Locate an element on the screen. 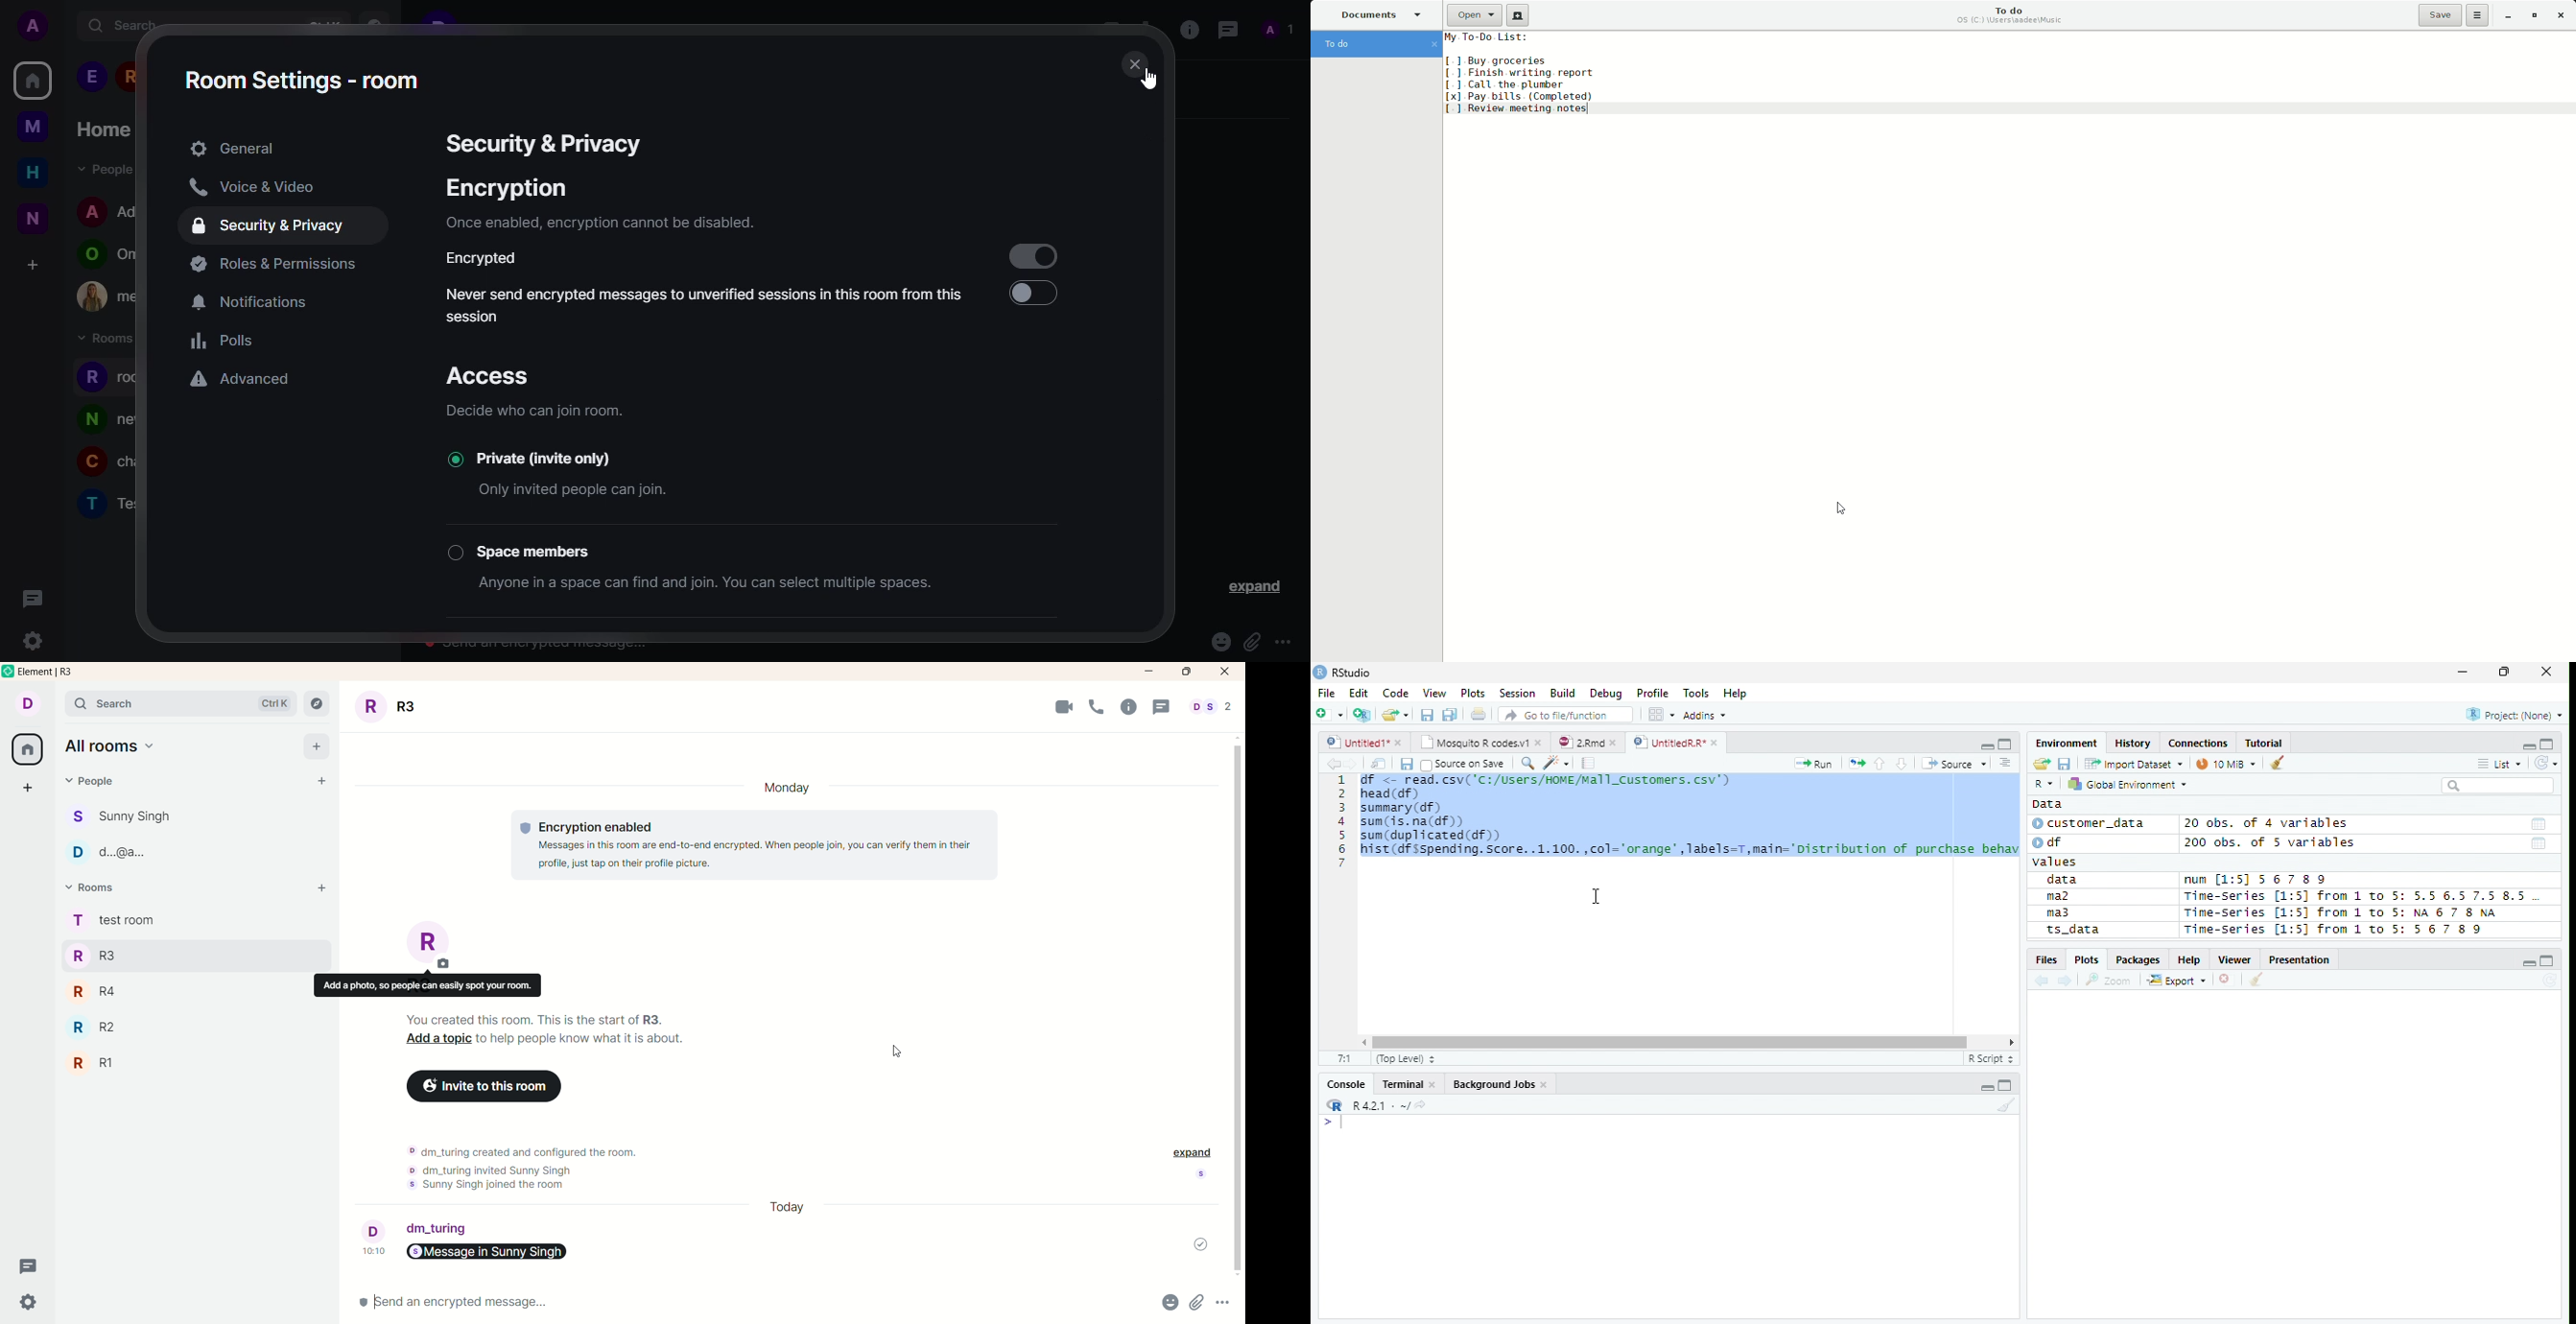  R script is located at coordinates (1990, 1058).